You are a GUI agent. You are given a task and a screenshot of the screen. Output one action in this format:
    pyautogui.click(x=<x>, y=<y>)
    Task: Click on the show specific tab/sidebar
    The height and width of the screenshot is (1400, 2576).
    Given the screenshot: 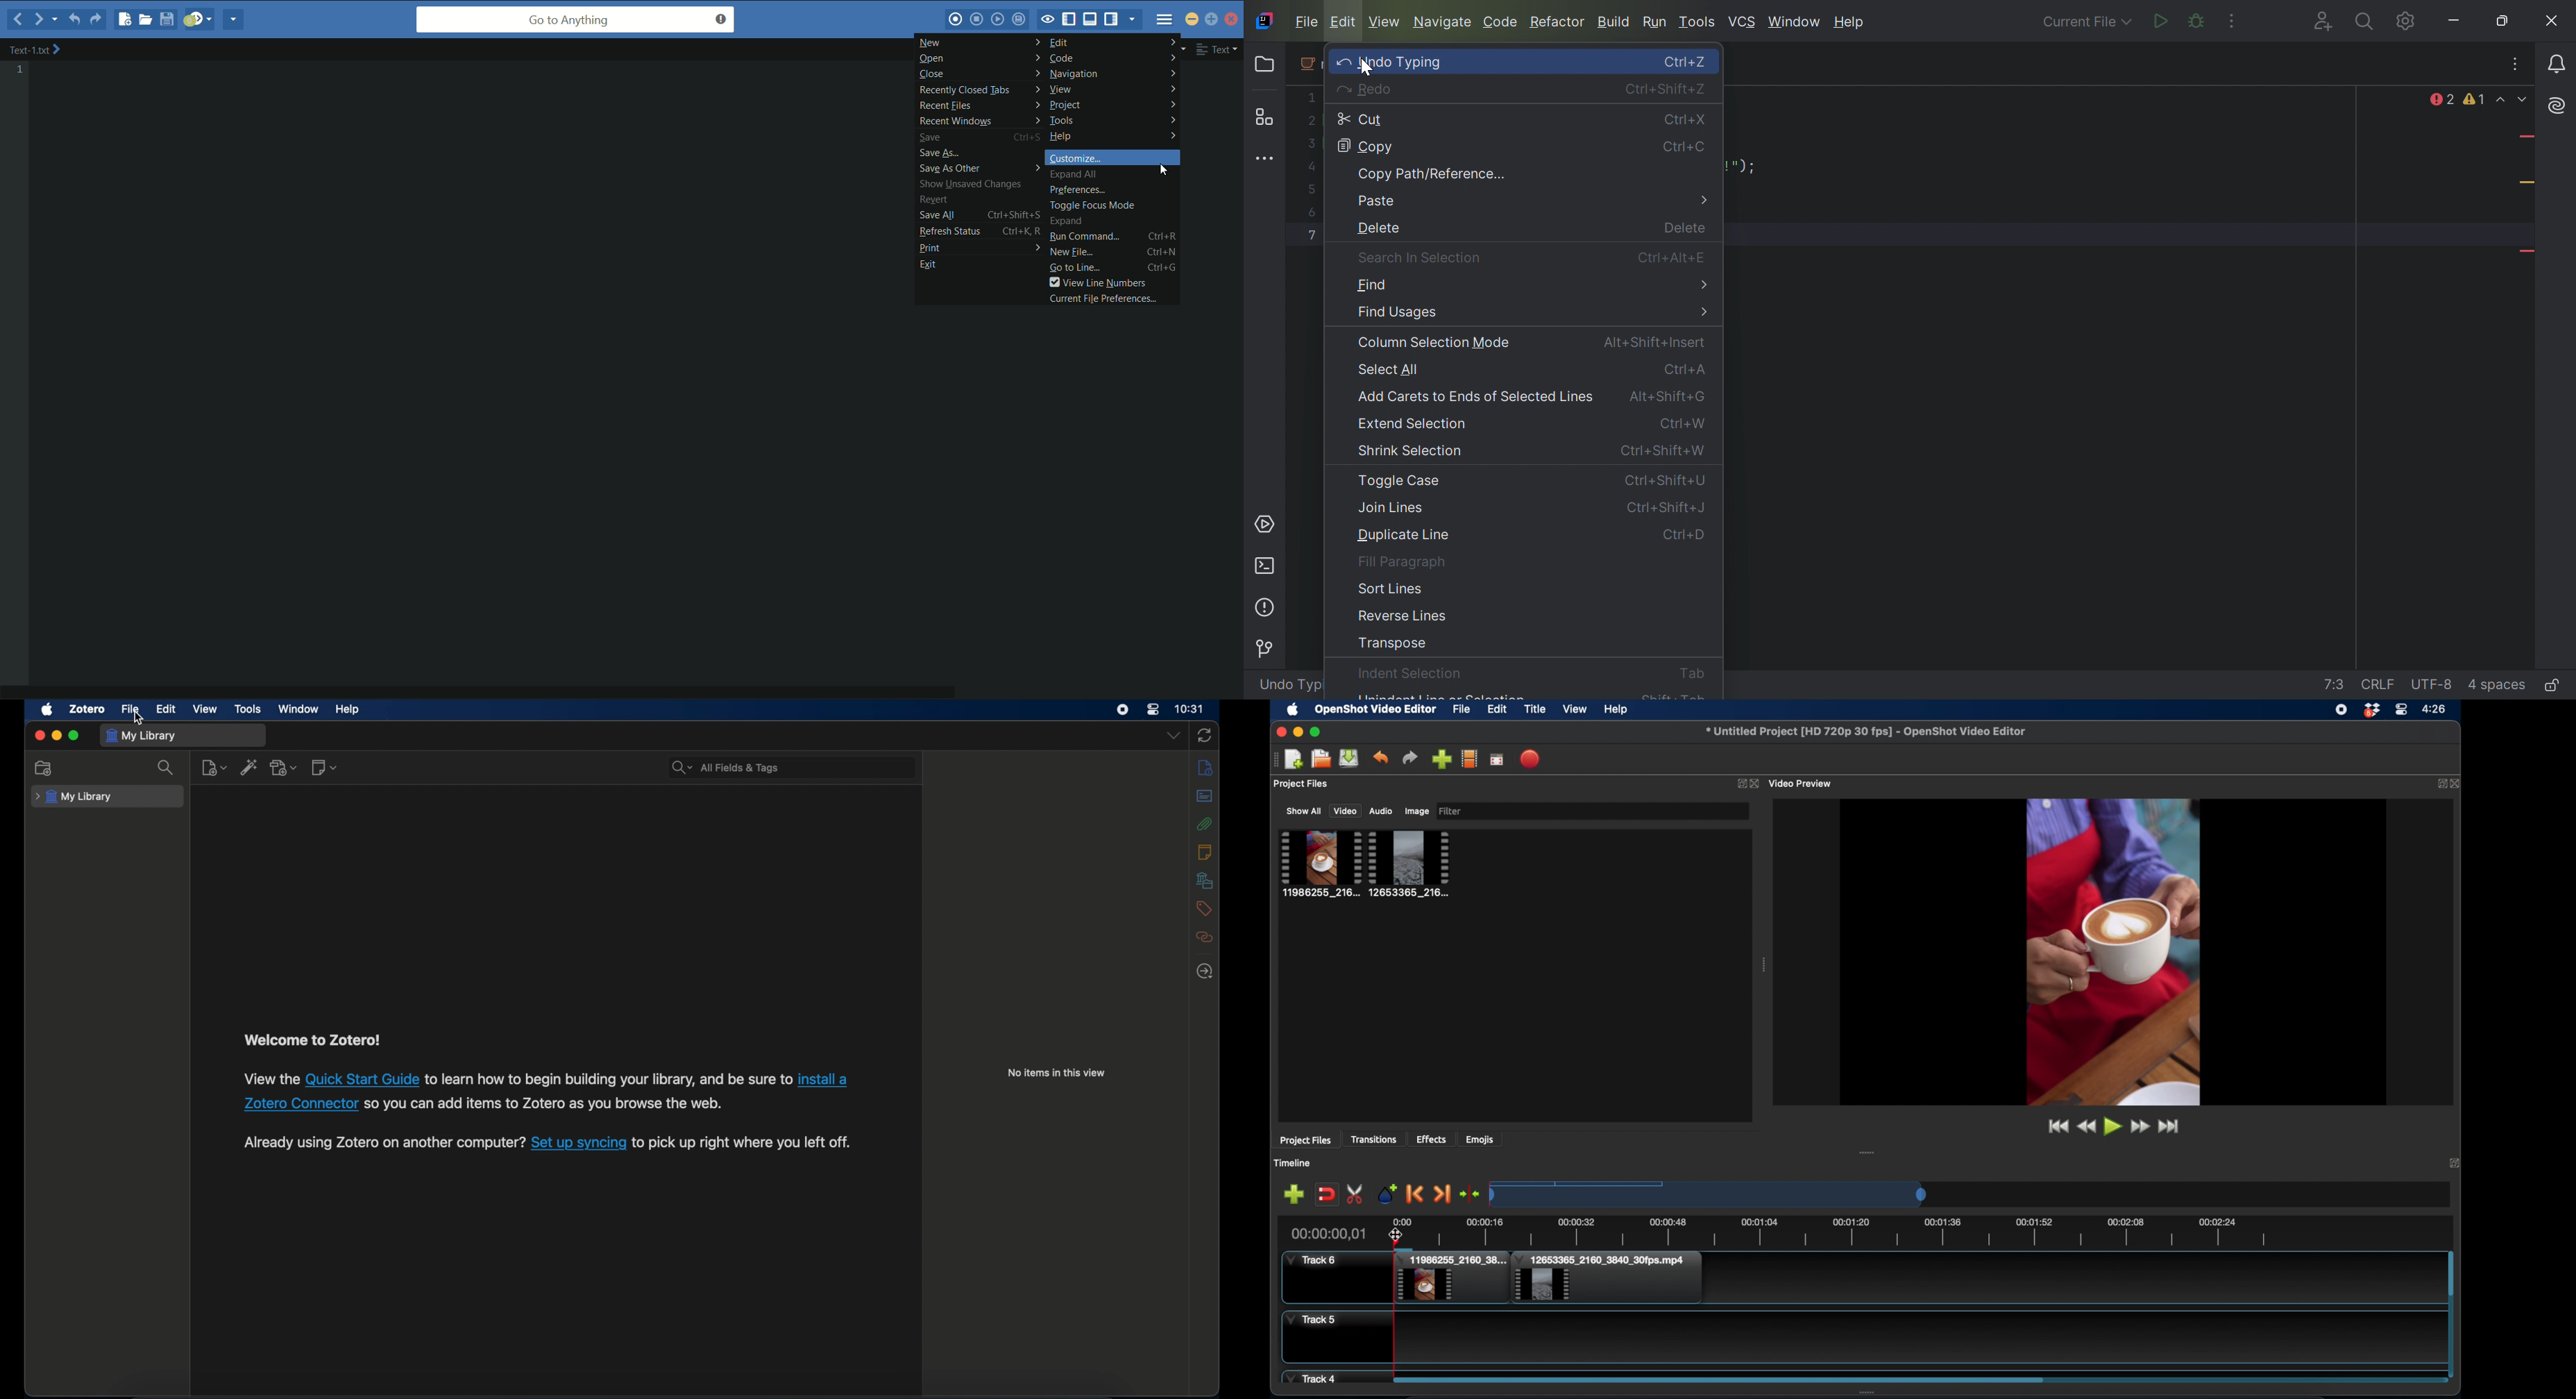 What is the action you would take?
    pyautogui.click(x=1134, y=19)
    